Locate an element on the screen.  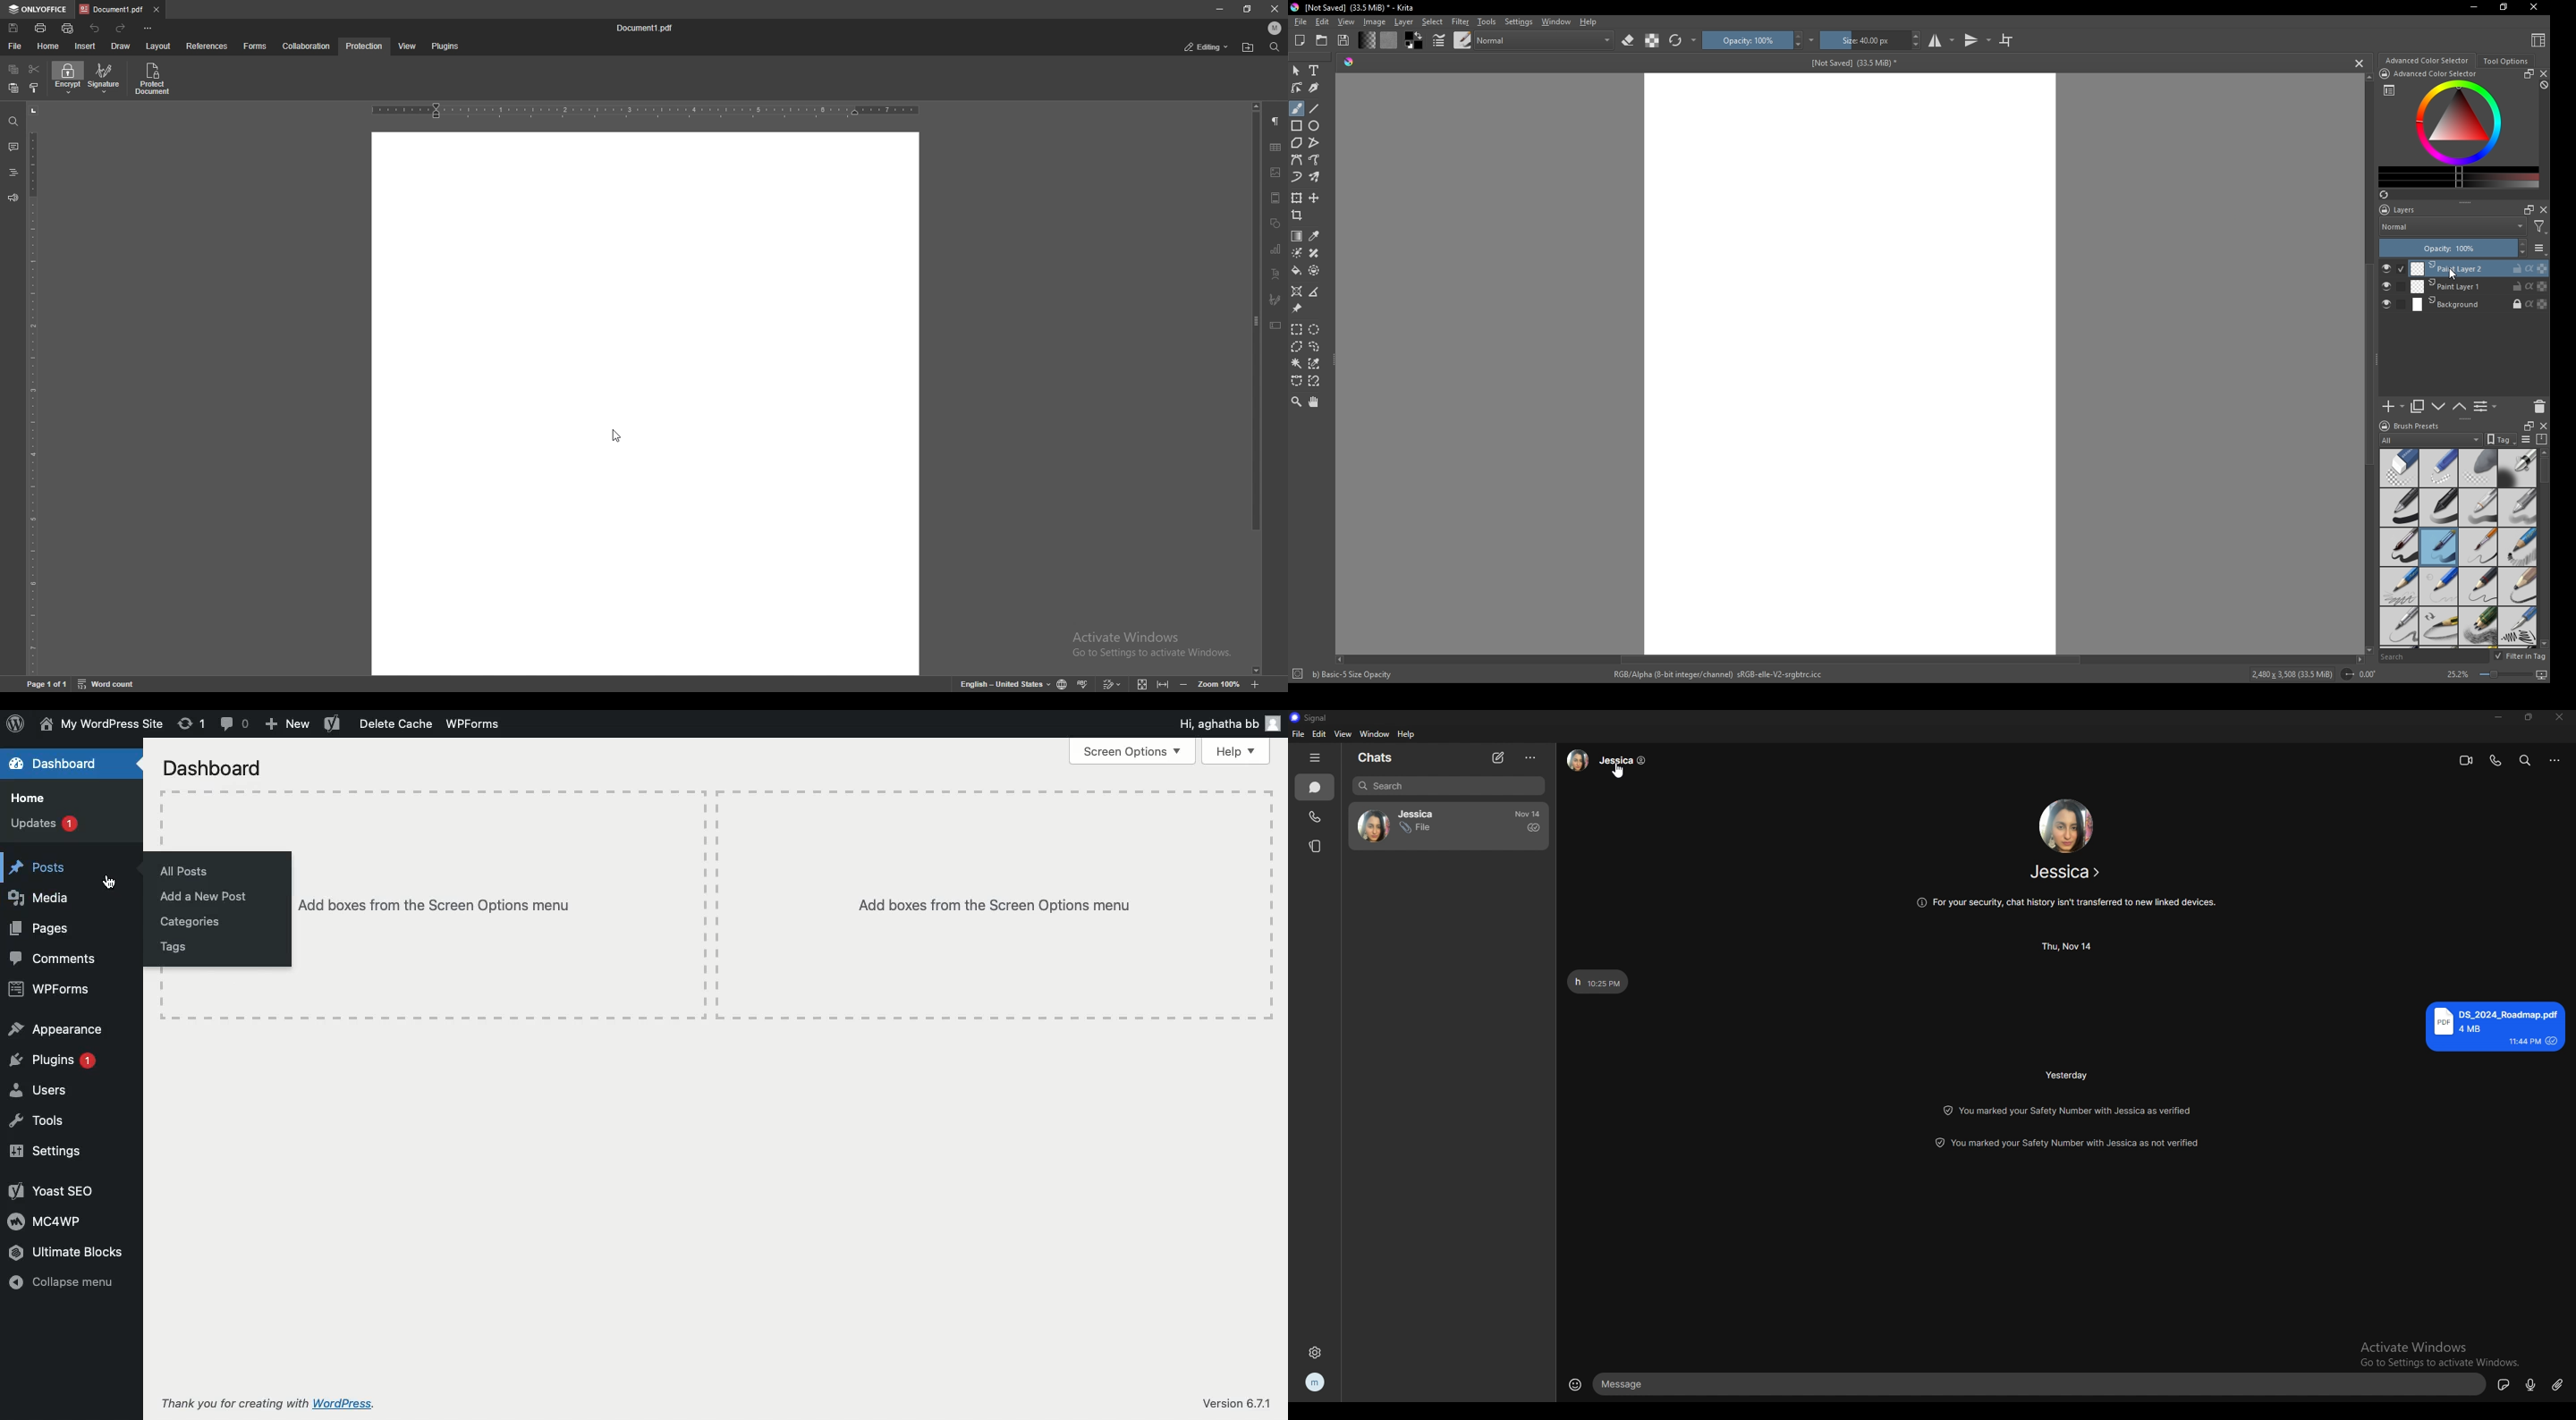
blending tool is located at coordinates (2518, 467).